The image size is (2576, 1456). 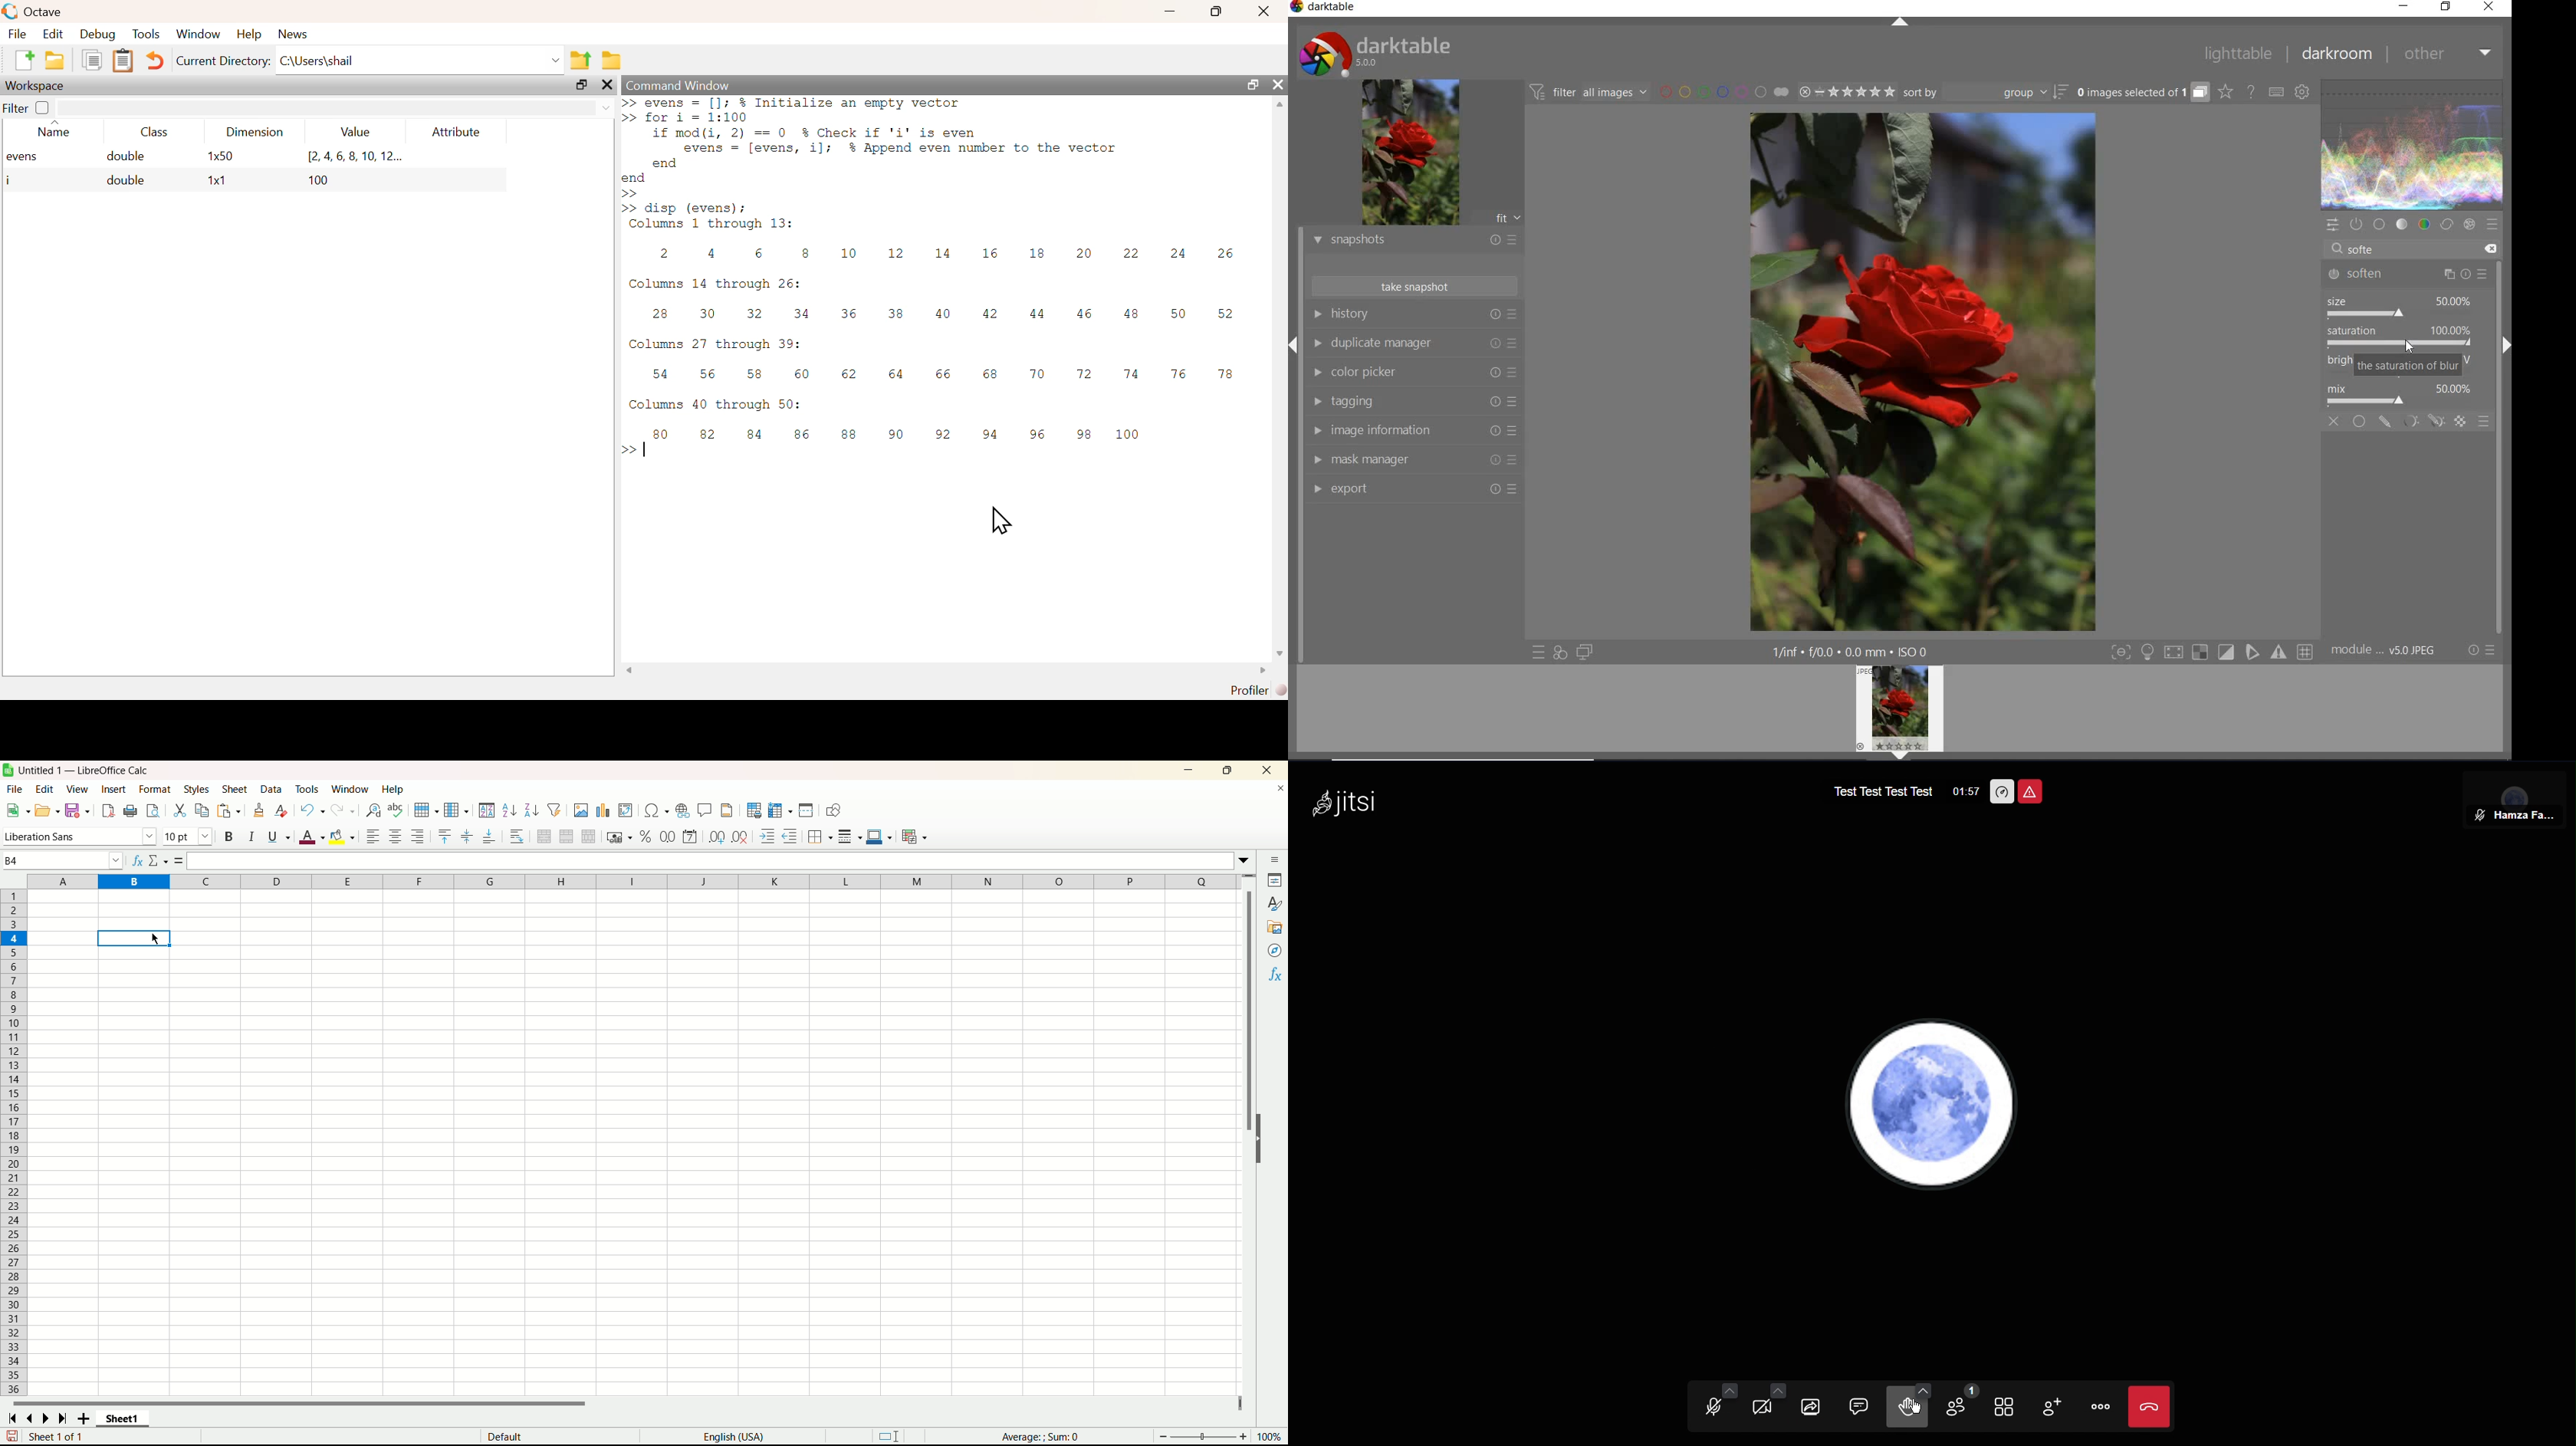 What do you see at coordinates (1229, 771) in the screenshot?
I see `maximize` at bounding box center [1229, 771].